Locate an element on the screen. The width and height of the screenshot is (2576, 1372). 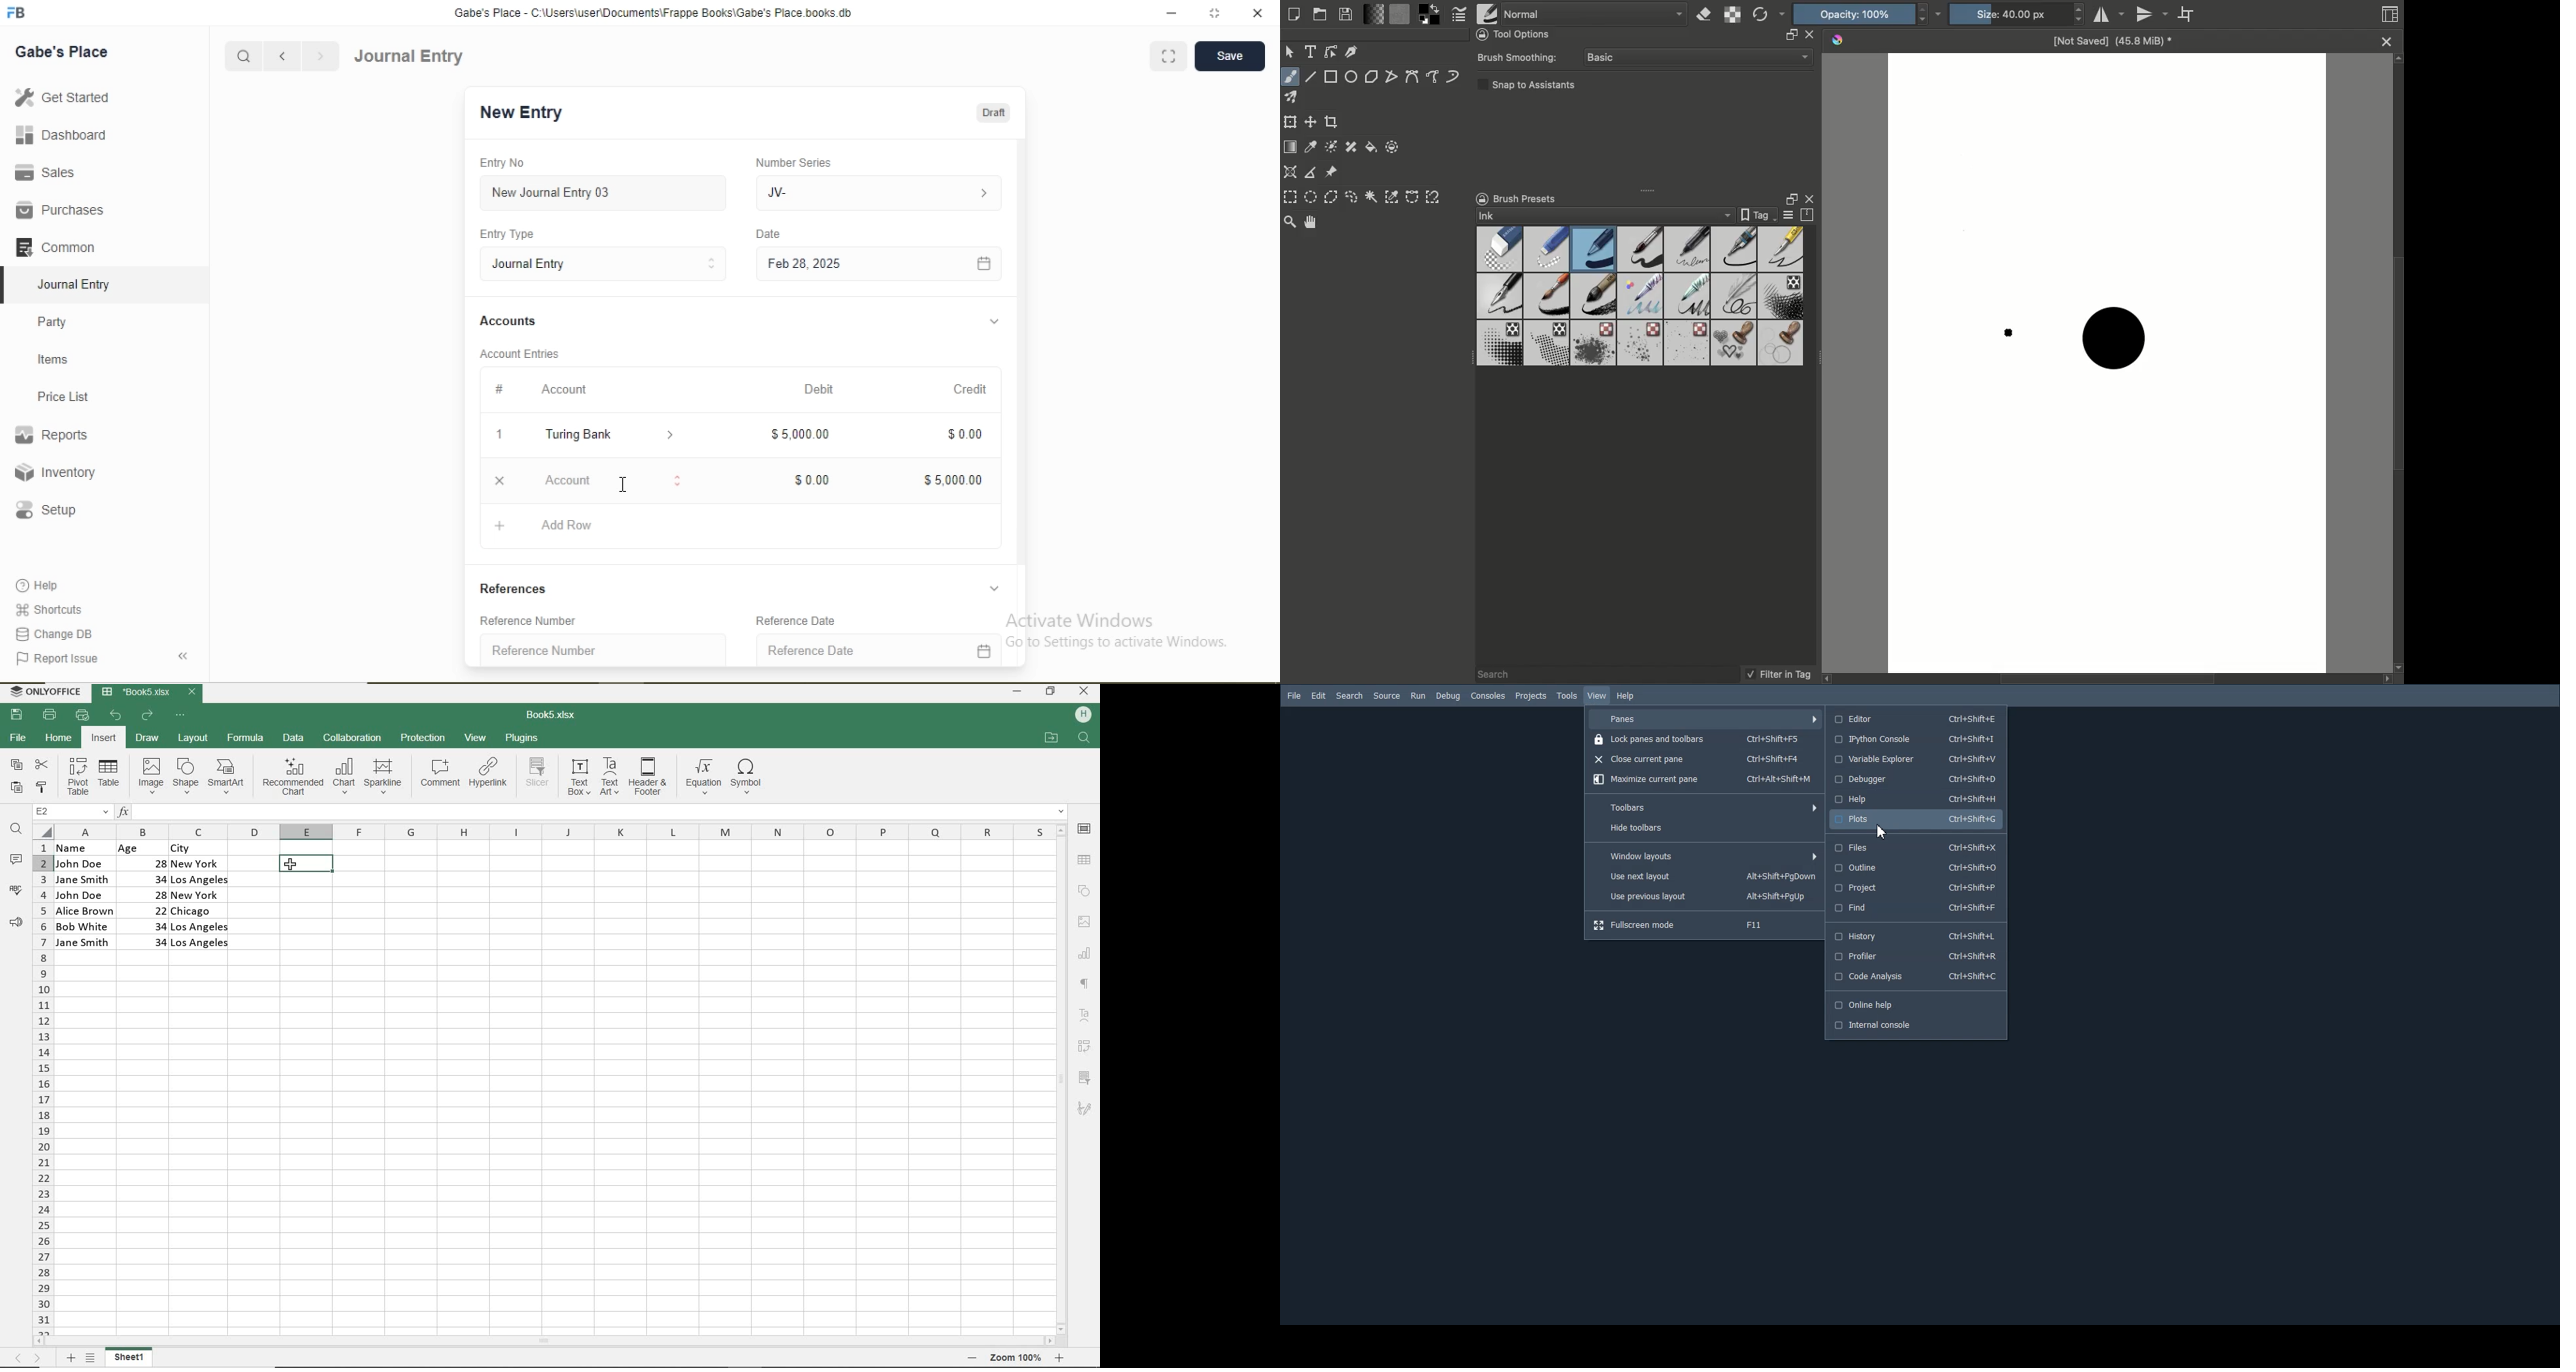
HOME is located at coordinates (58, 737).